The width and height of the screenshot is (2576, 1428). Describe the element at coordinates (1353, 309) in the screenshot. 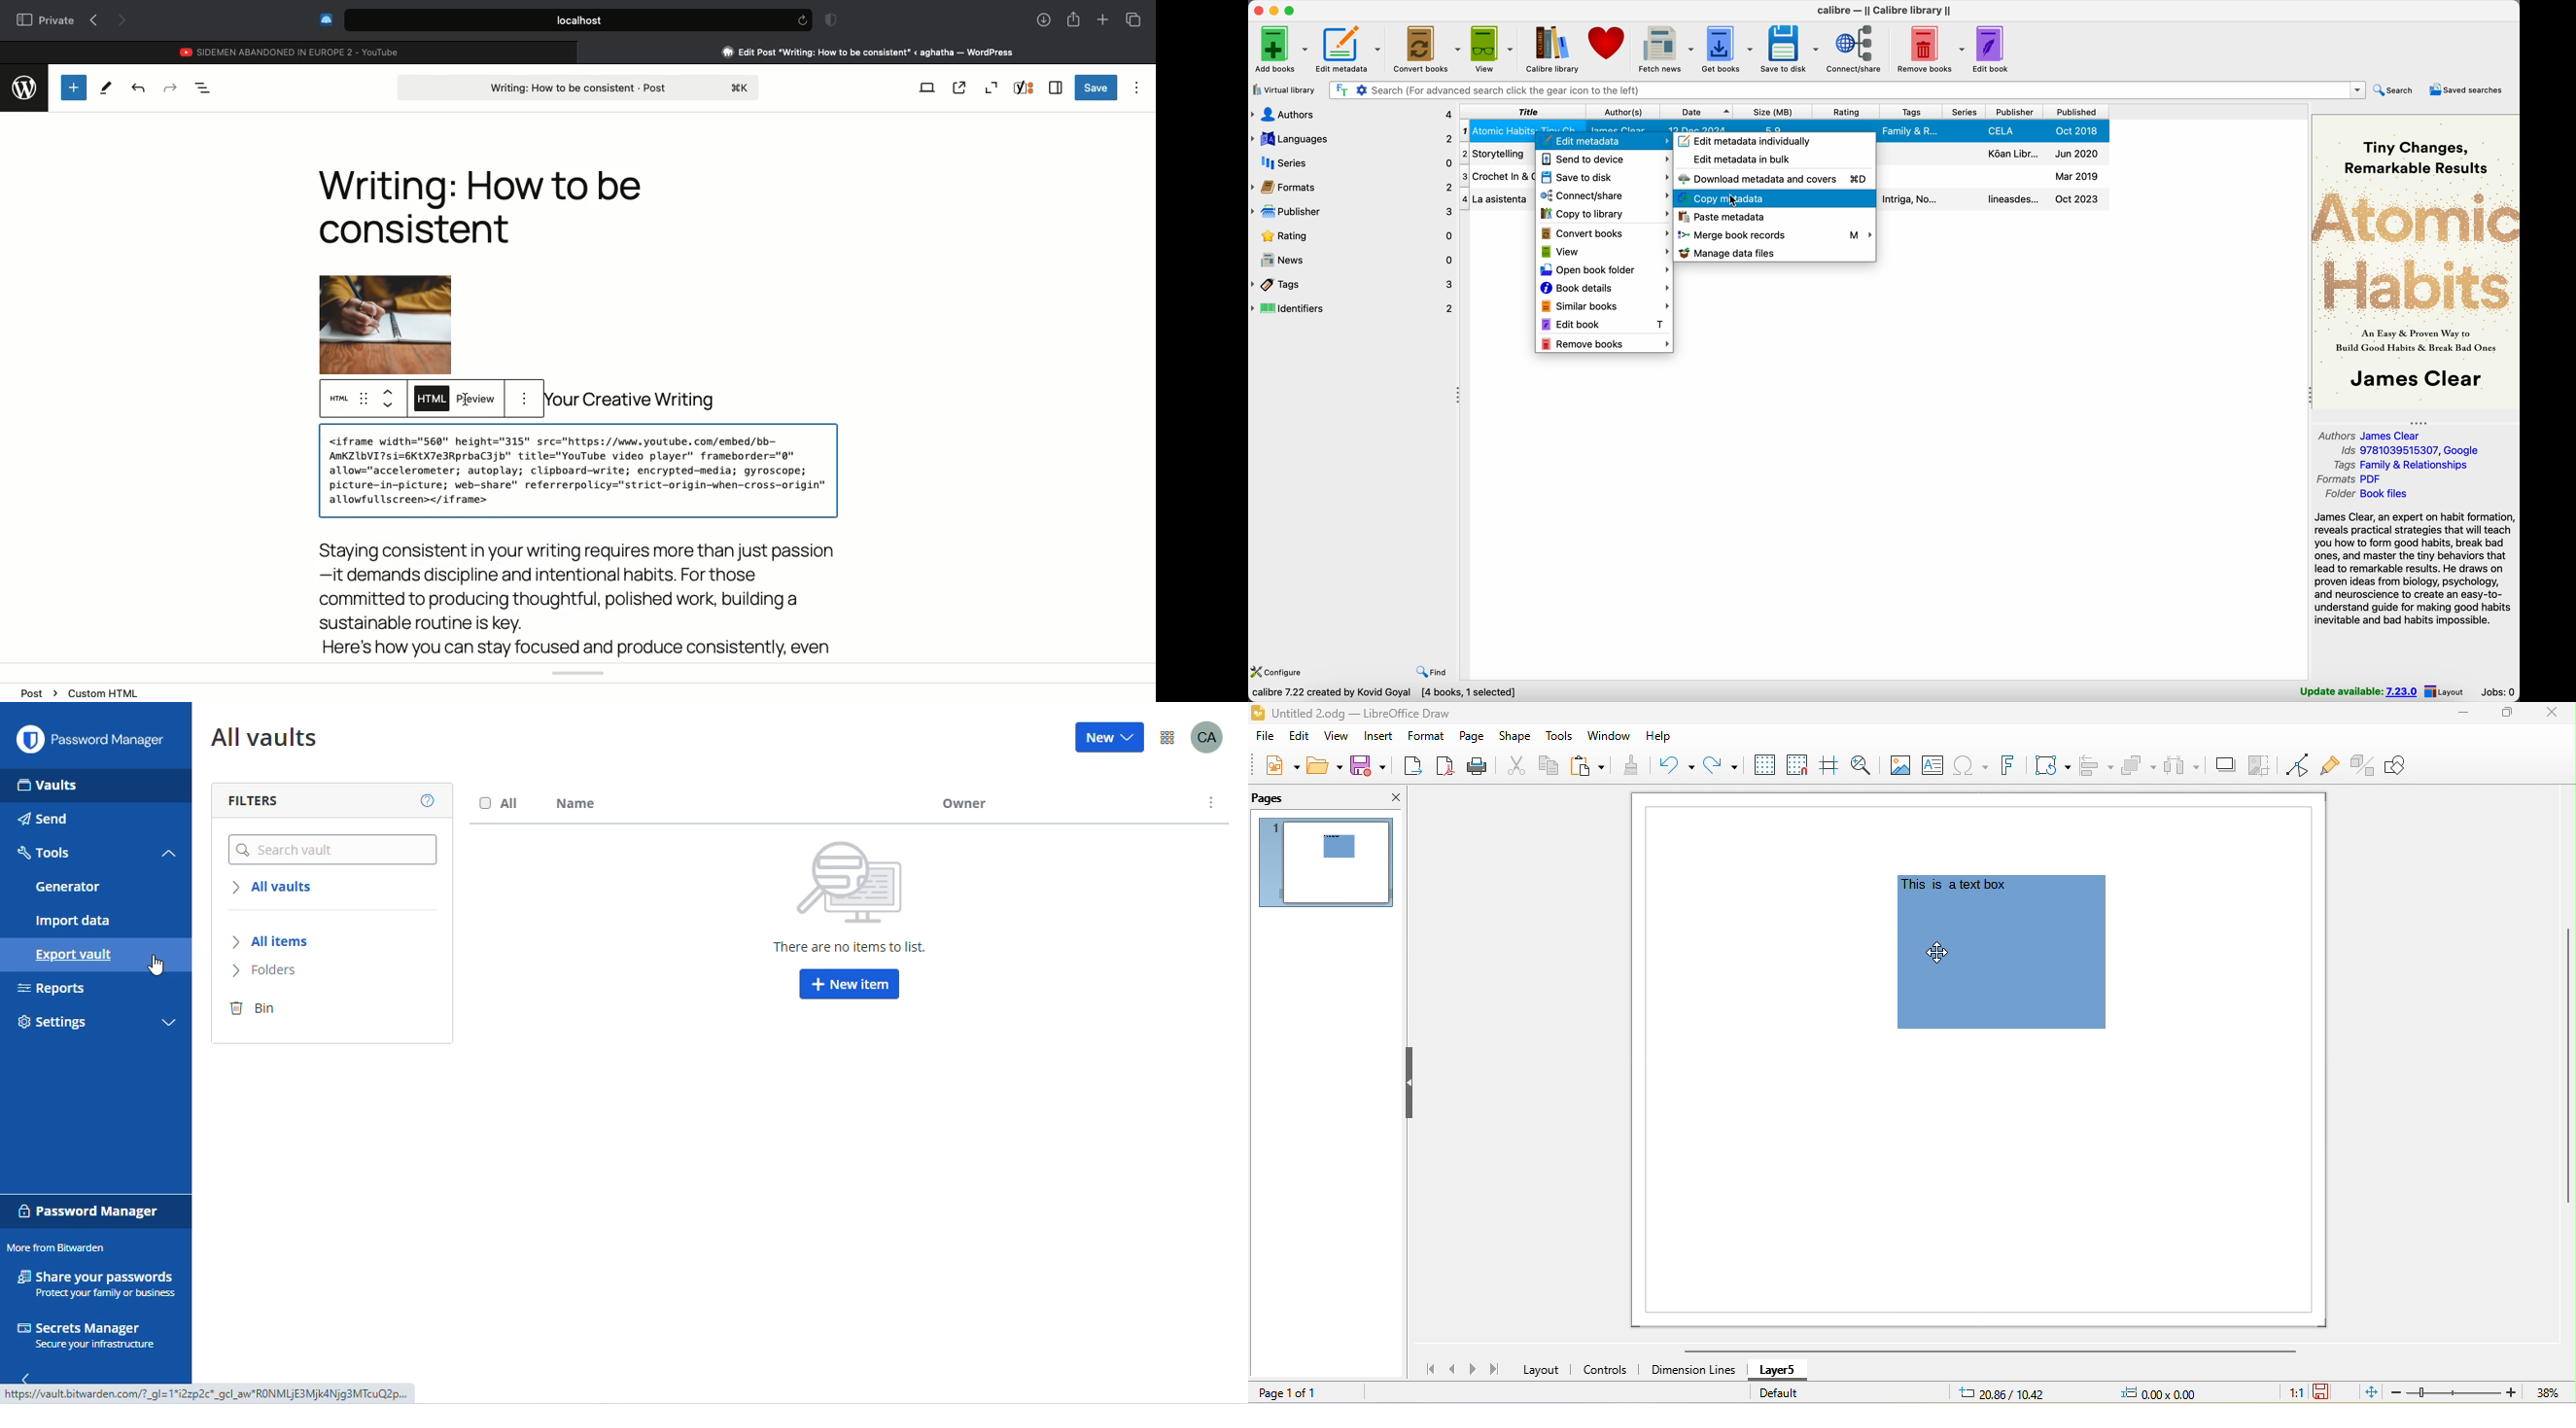

I see `identifiers` at that location.